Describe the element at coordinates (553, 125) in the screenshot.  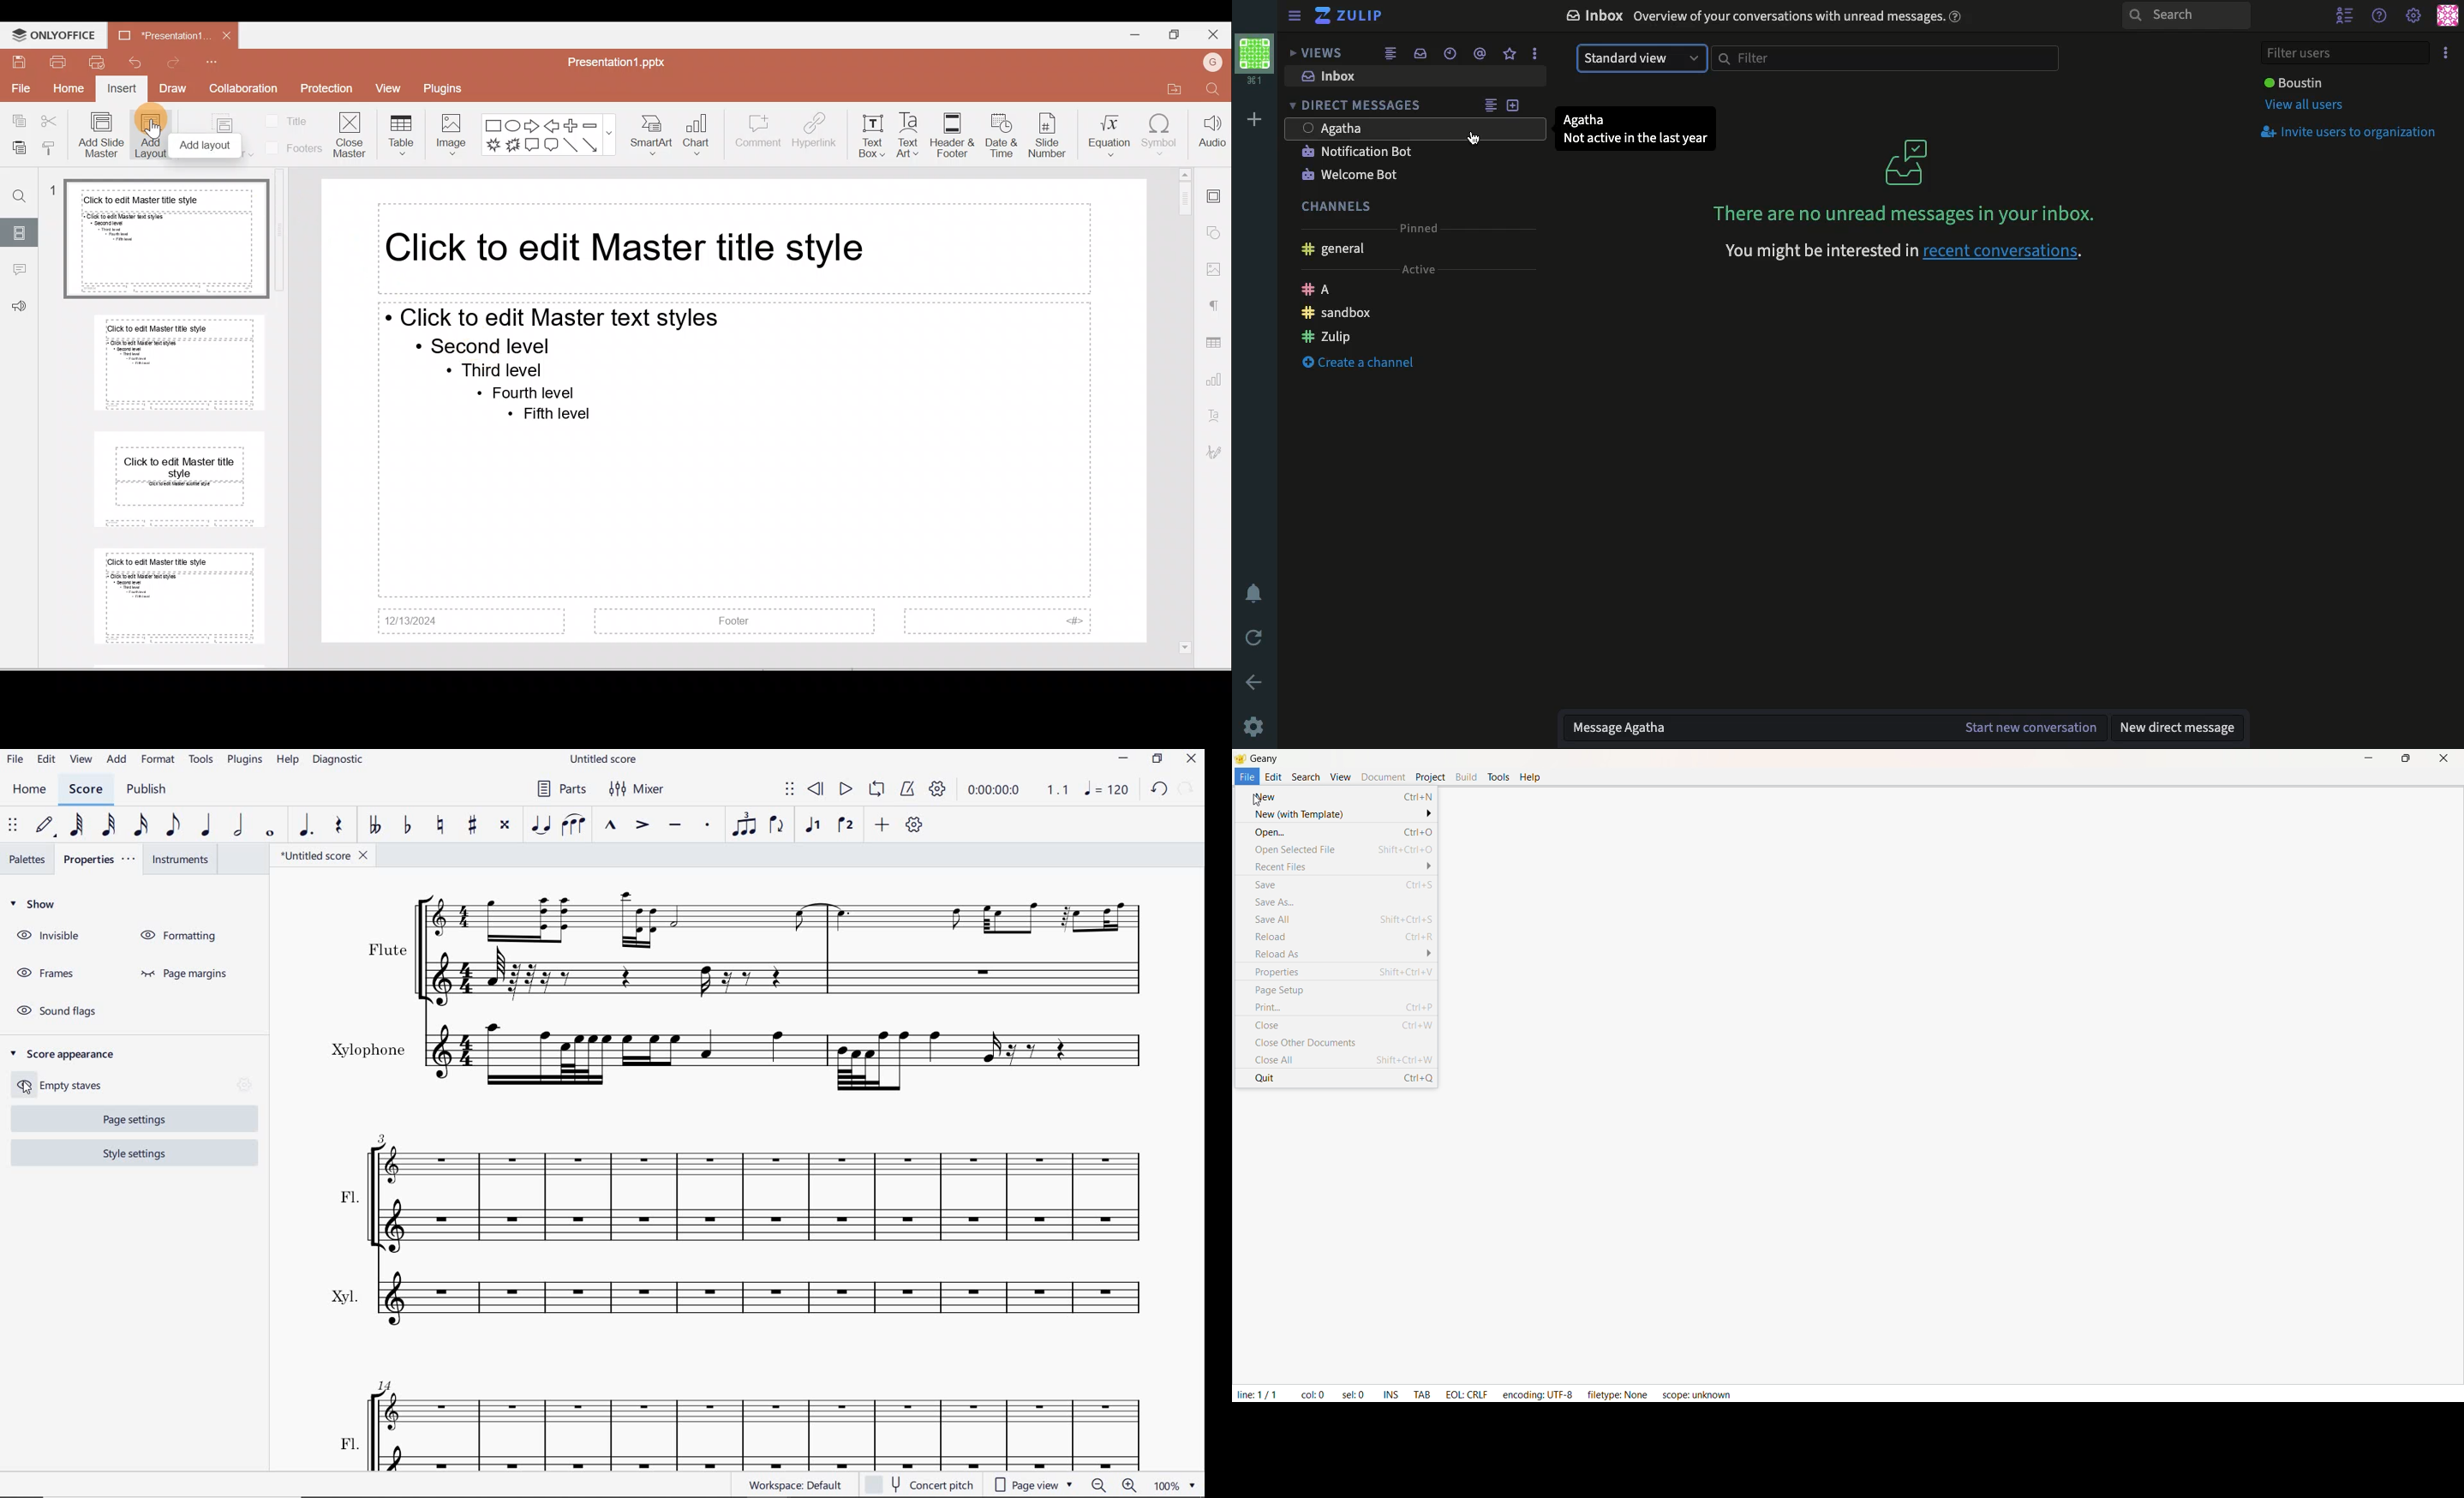
I see `Left arrow` at that location.